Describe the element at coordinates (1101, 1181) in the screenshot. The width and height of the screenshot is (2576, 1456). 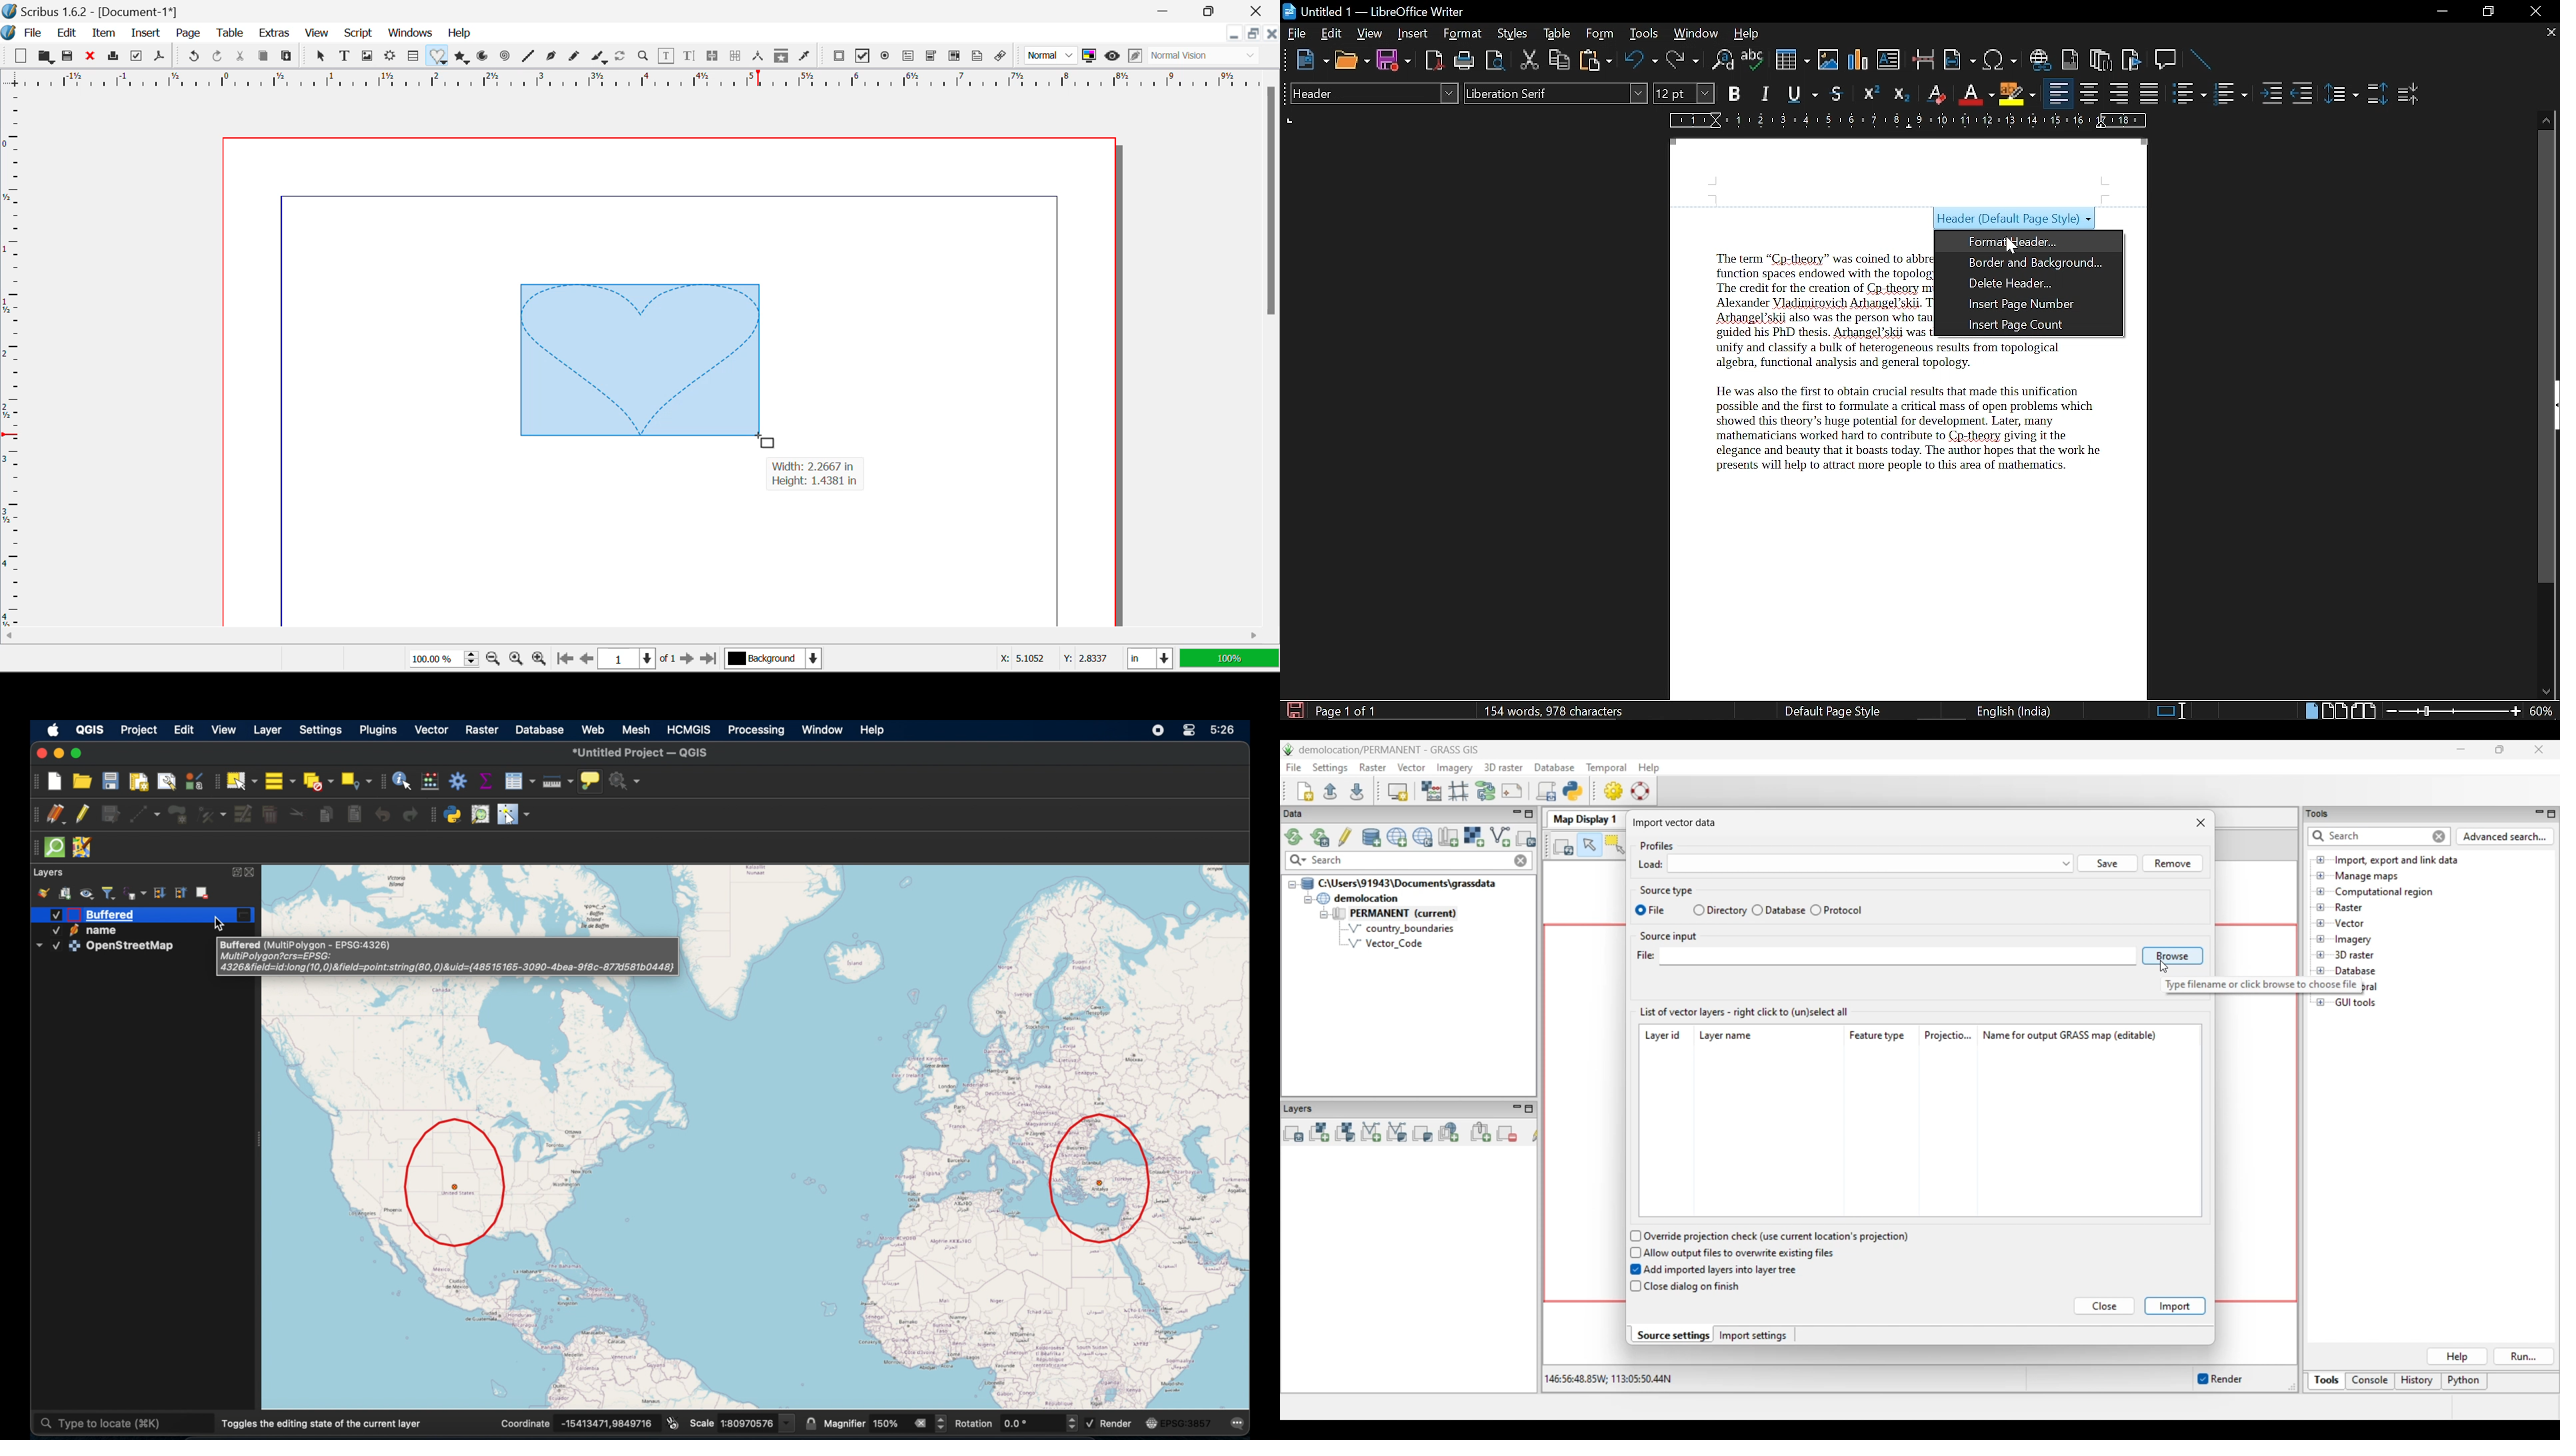
I see `buffer around feature` at that location.